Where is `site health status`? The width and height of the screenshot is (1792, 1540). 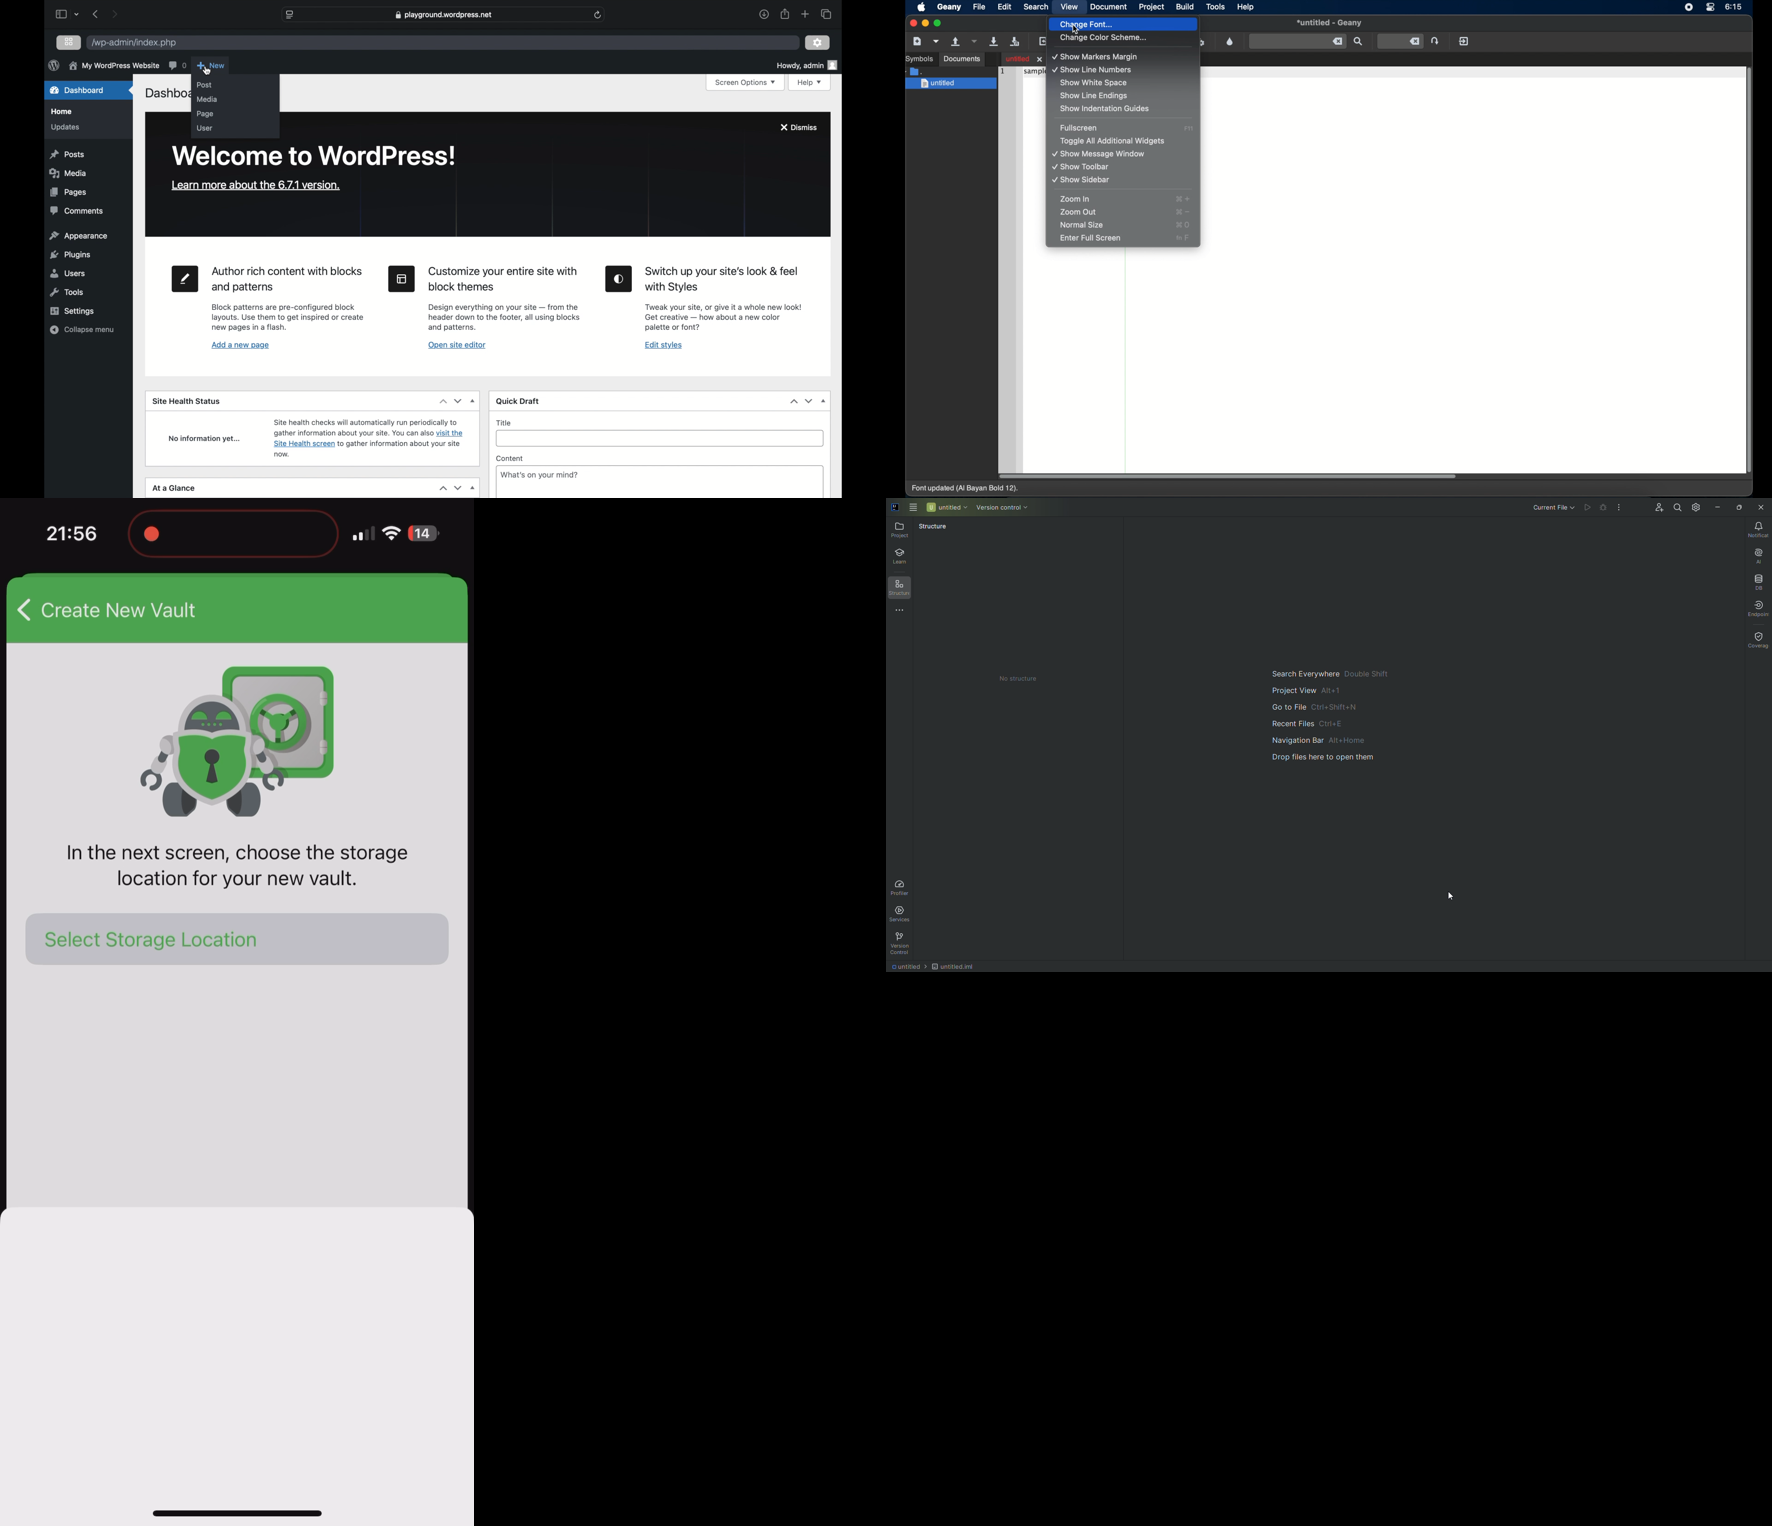
site health status is located at coordinates (186, 402).